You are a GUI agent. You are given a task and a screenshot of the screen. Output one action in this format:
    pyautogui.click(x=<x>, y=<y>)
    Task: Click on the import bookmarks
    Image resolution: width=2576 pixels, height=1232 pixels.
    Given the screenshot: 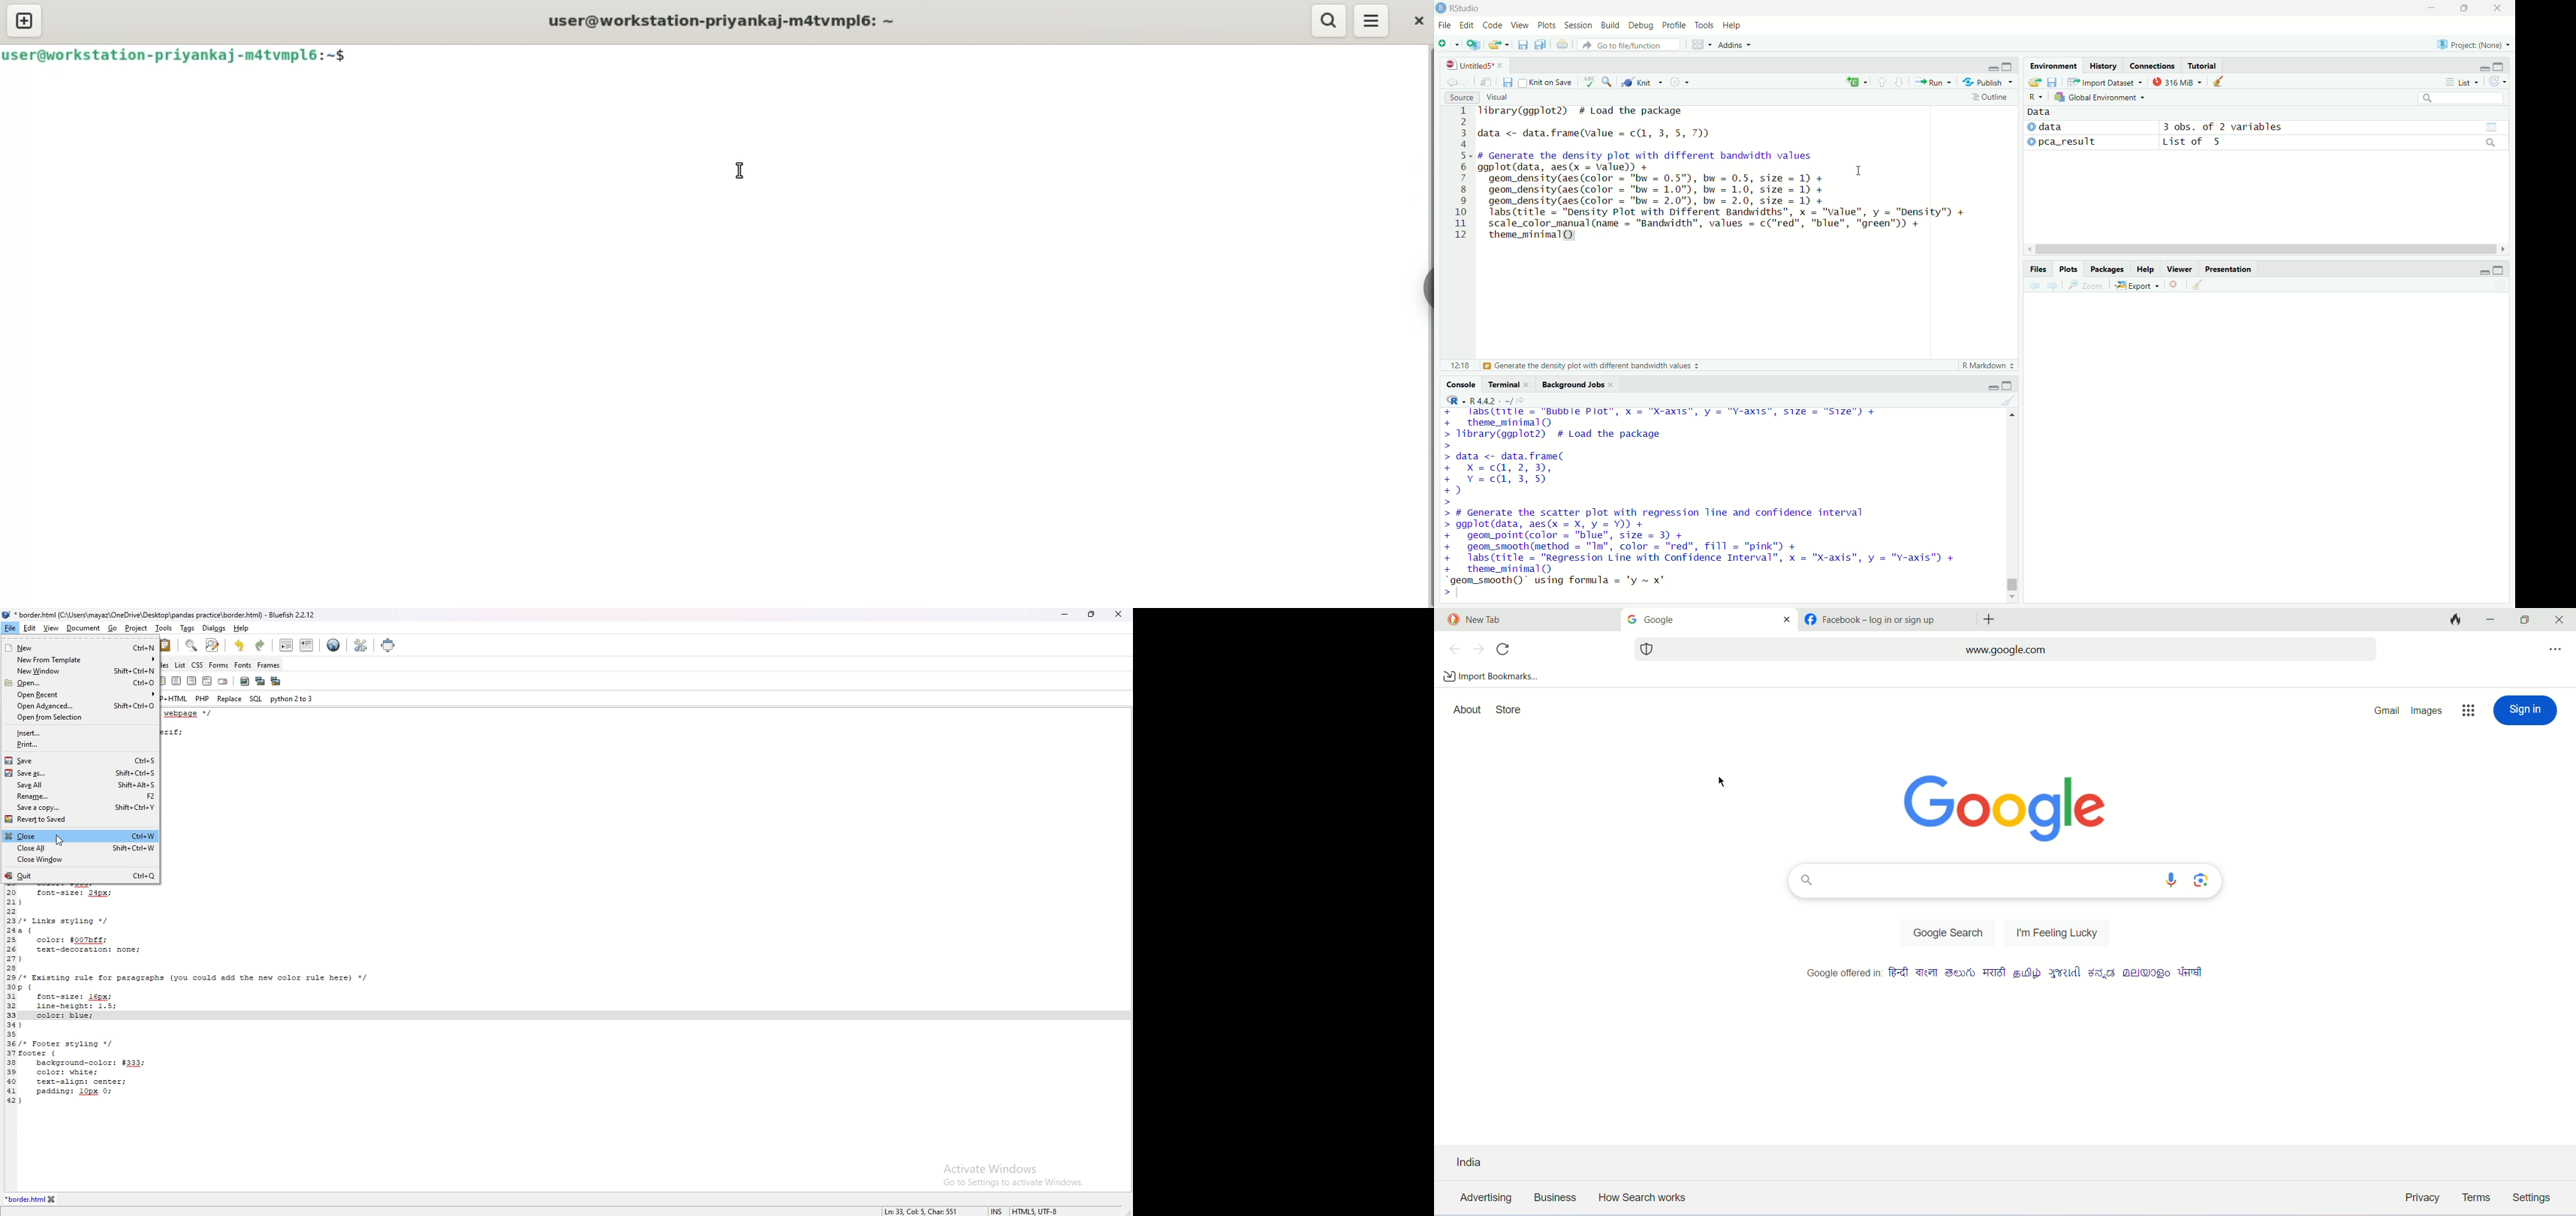 What is the action you would take?
    pyautogui.click(x=1490, y=676)
    